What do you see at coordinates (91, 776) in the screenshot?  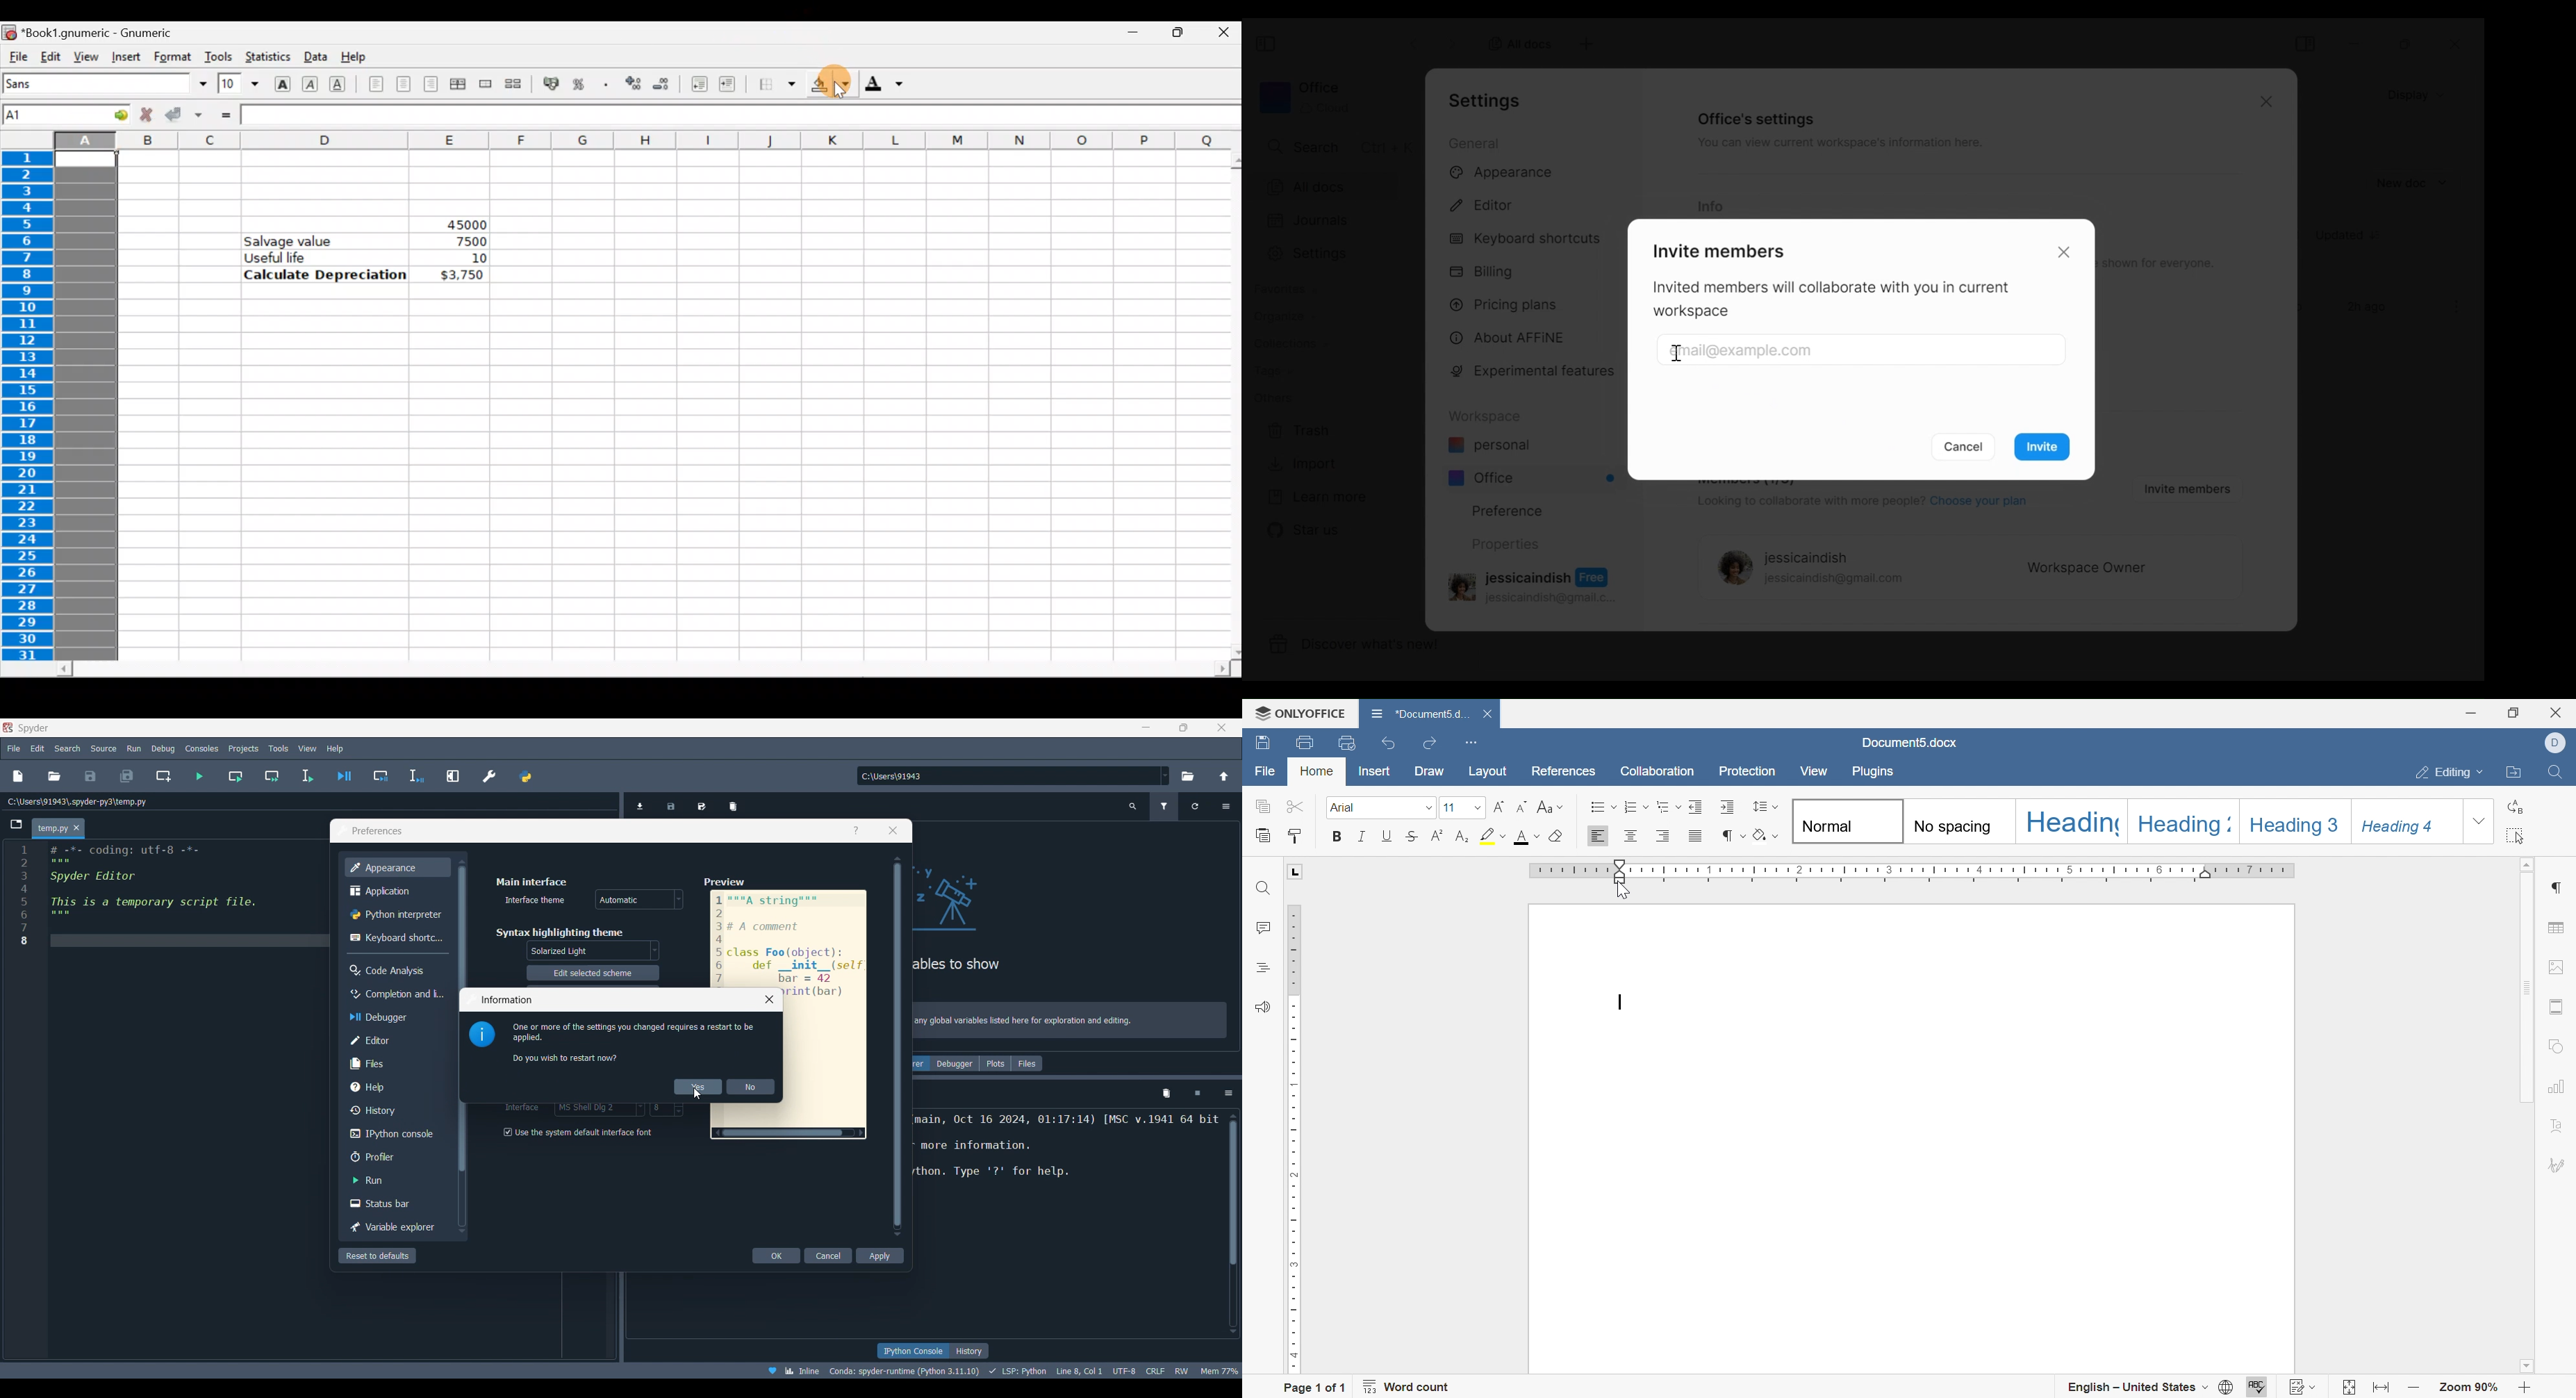 I see `Save file` at bounding box center [91, 776].